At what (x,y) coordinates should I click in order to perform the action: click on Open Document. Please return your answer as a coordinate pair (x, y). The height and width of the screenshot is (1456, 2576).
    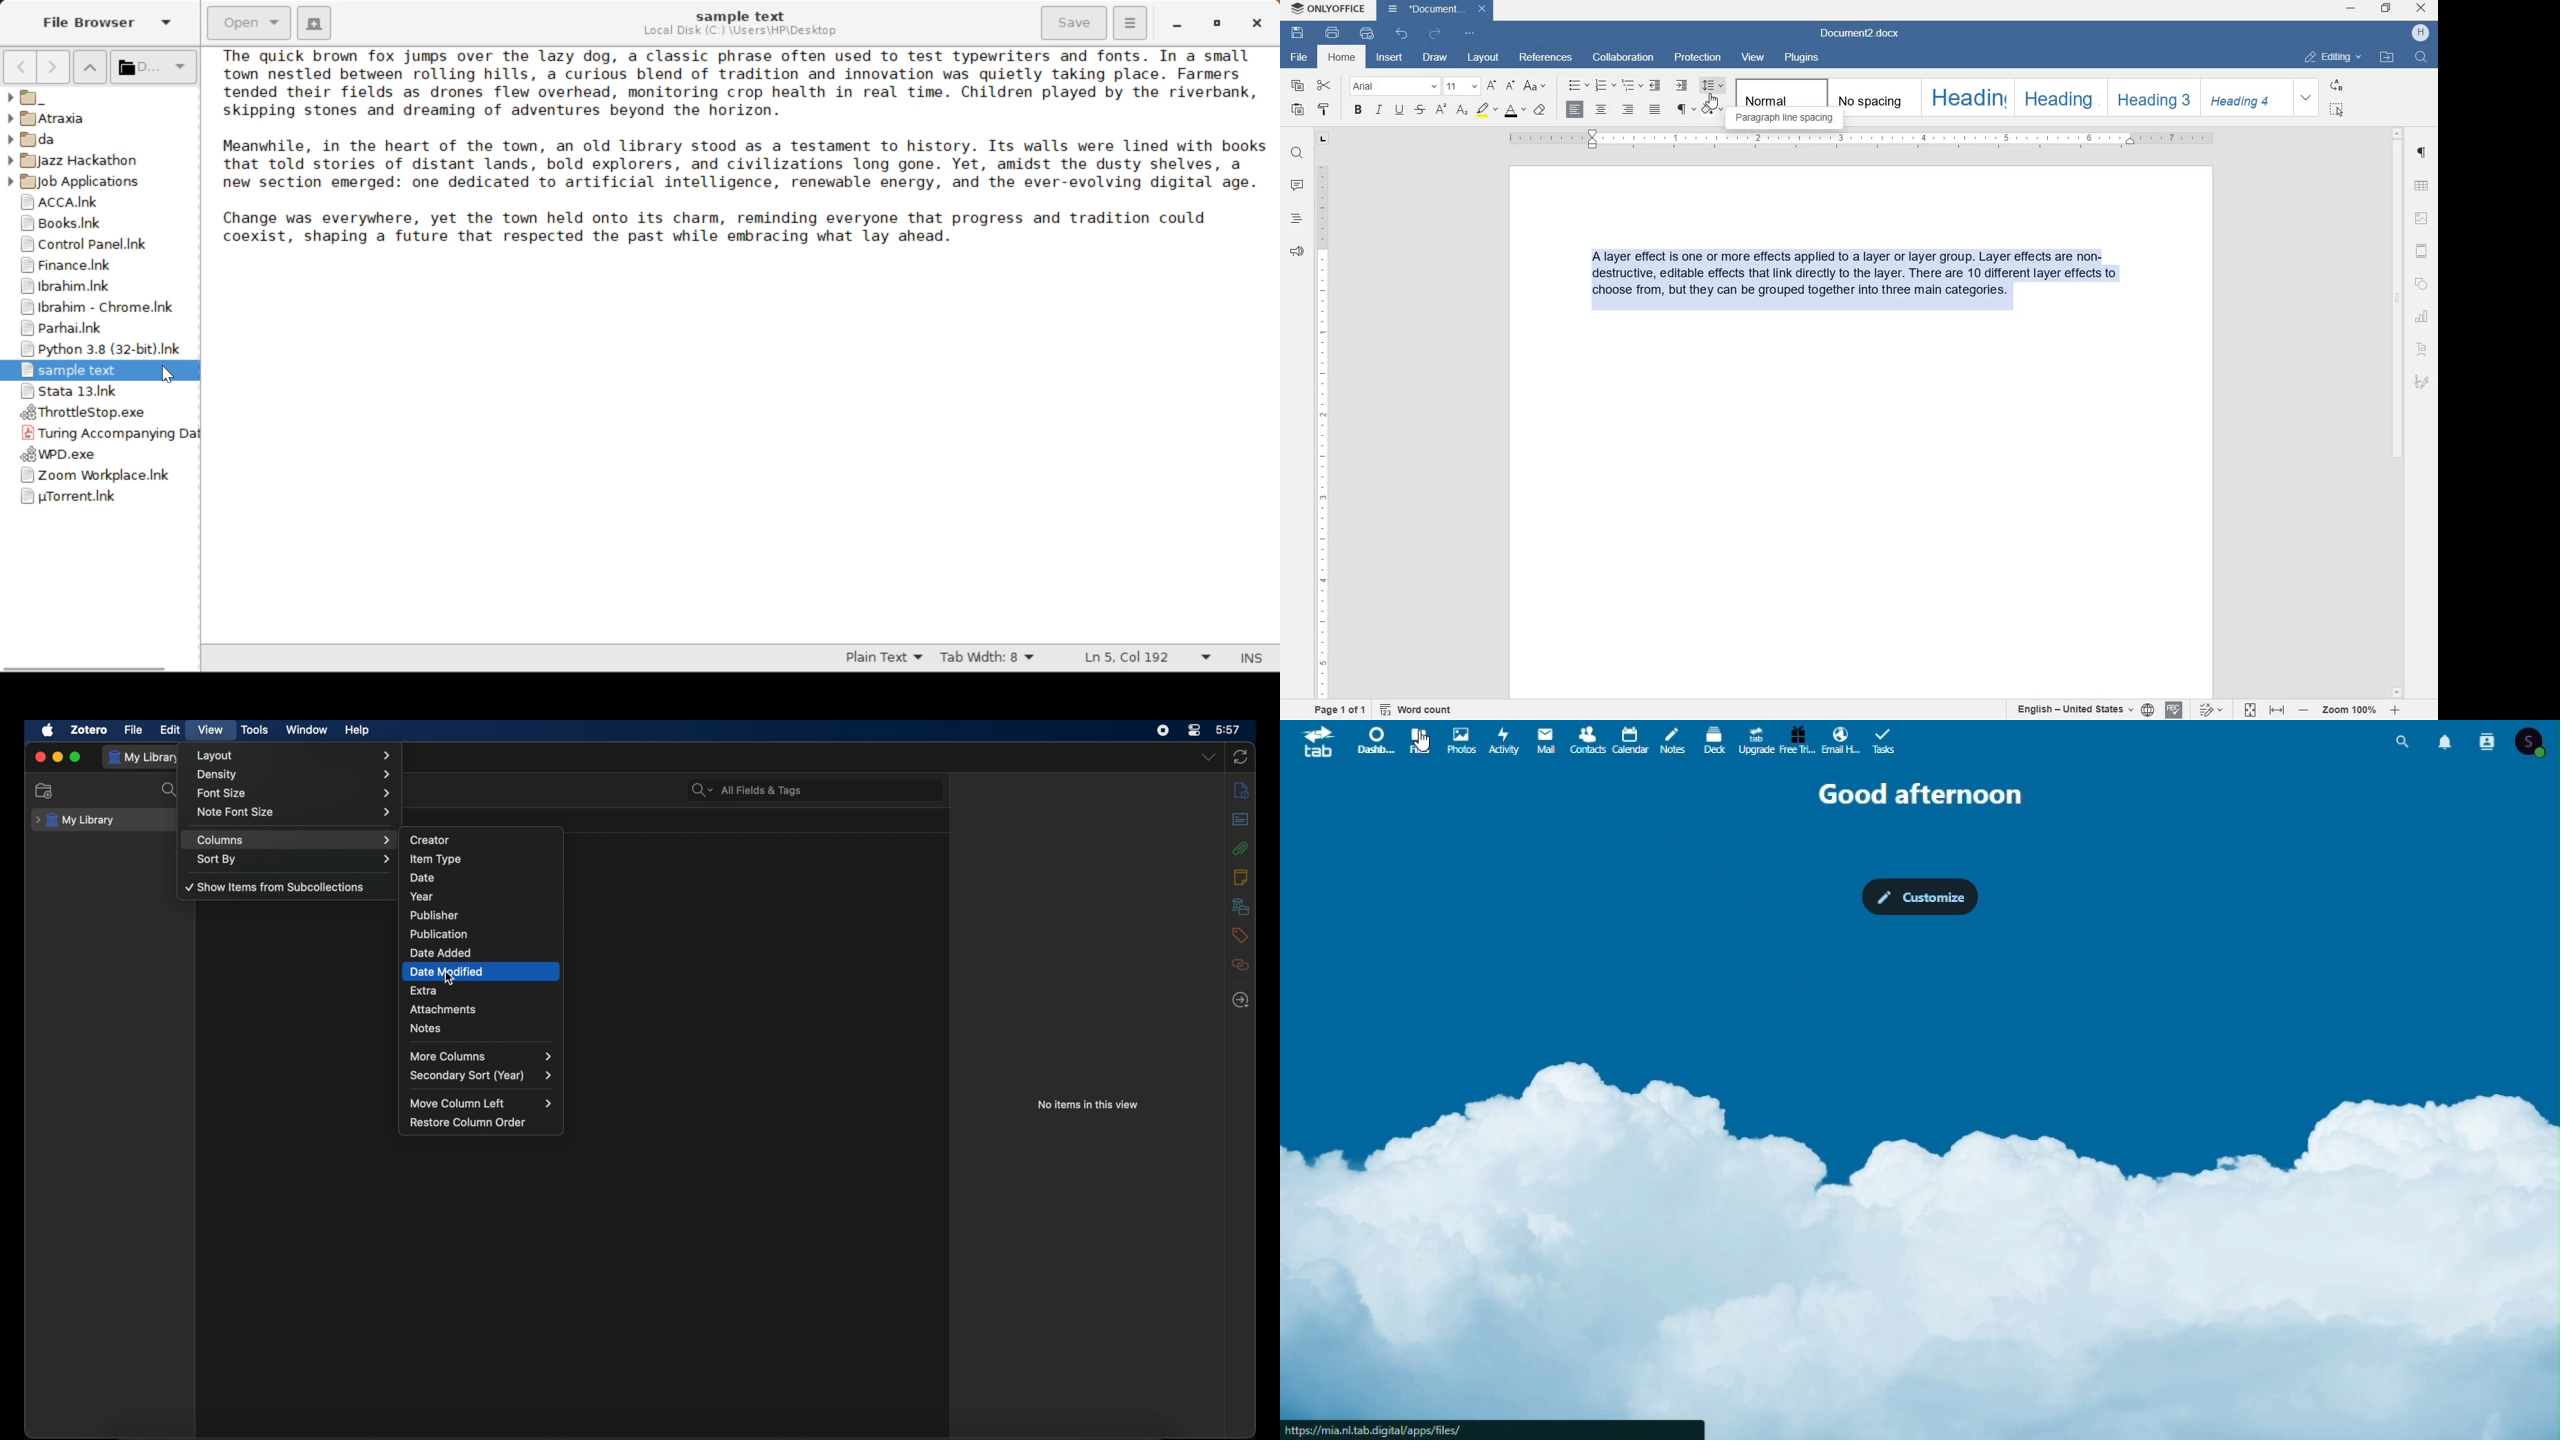
    Looking at the image, I should click on (249, 21).